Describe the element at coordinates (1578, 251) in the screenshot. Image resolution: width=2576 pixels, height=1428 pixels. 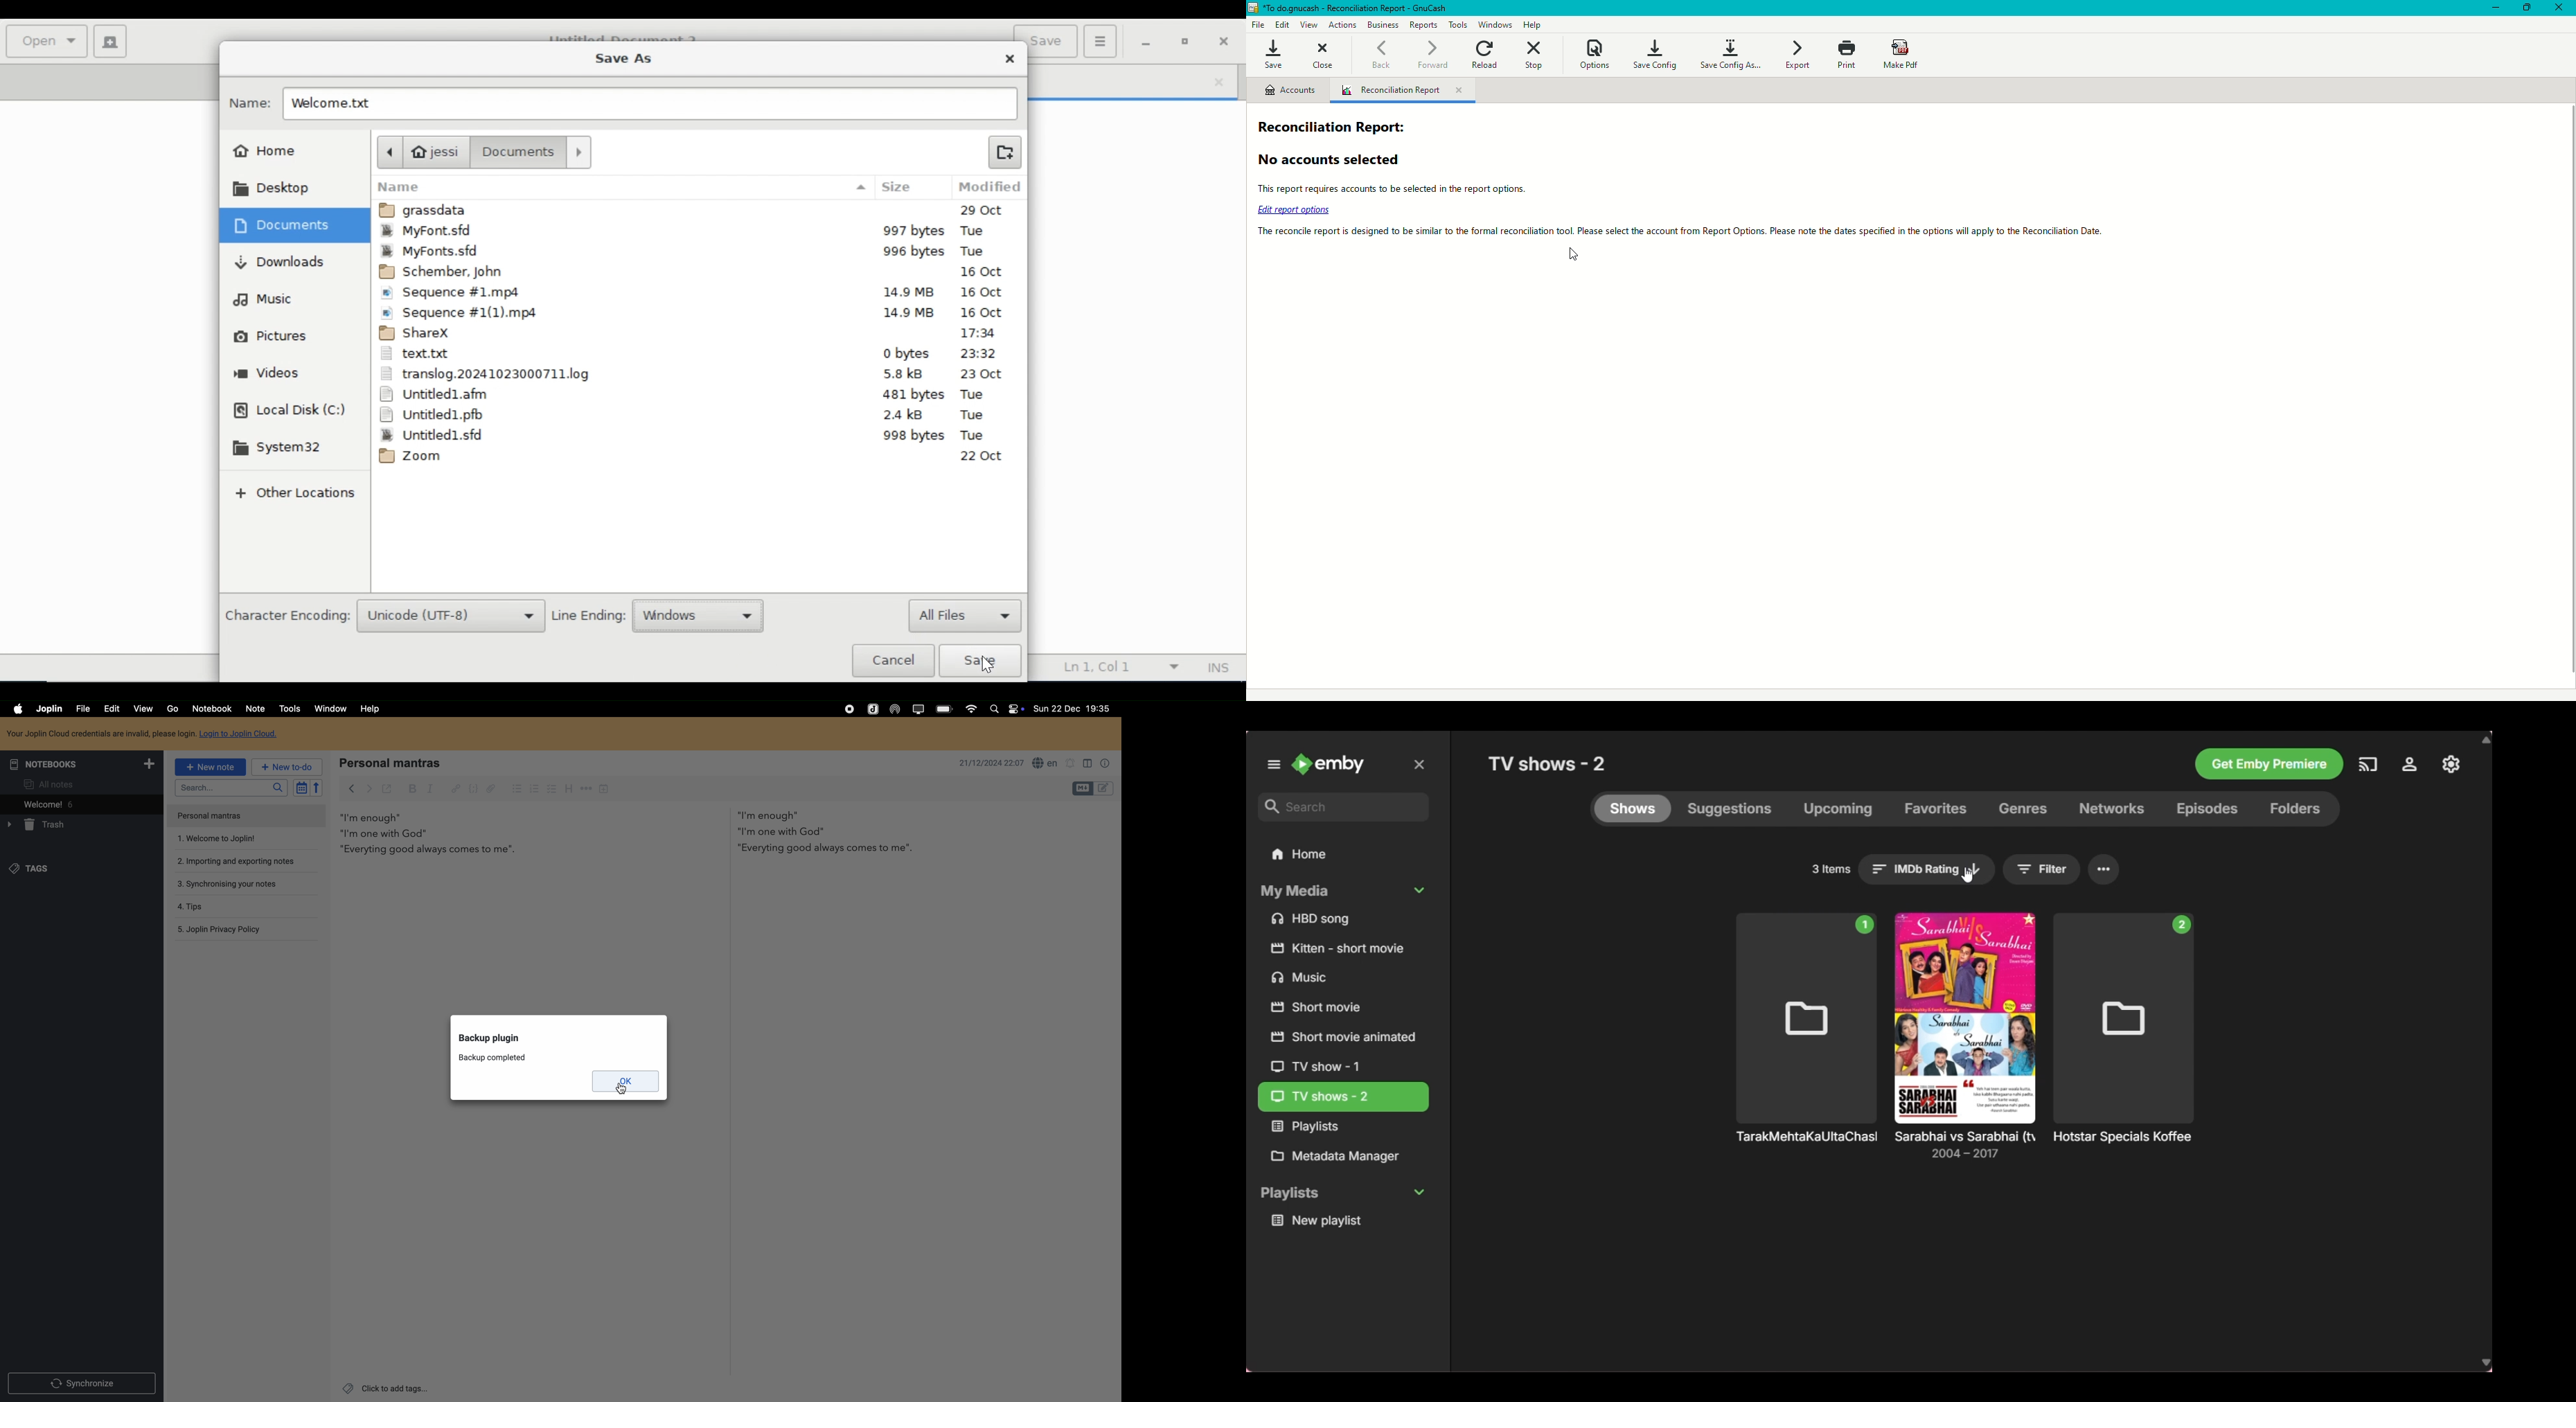
I see `Cursor` at that location.